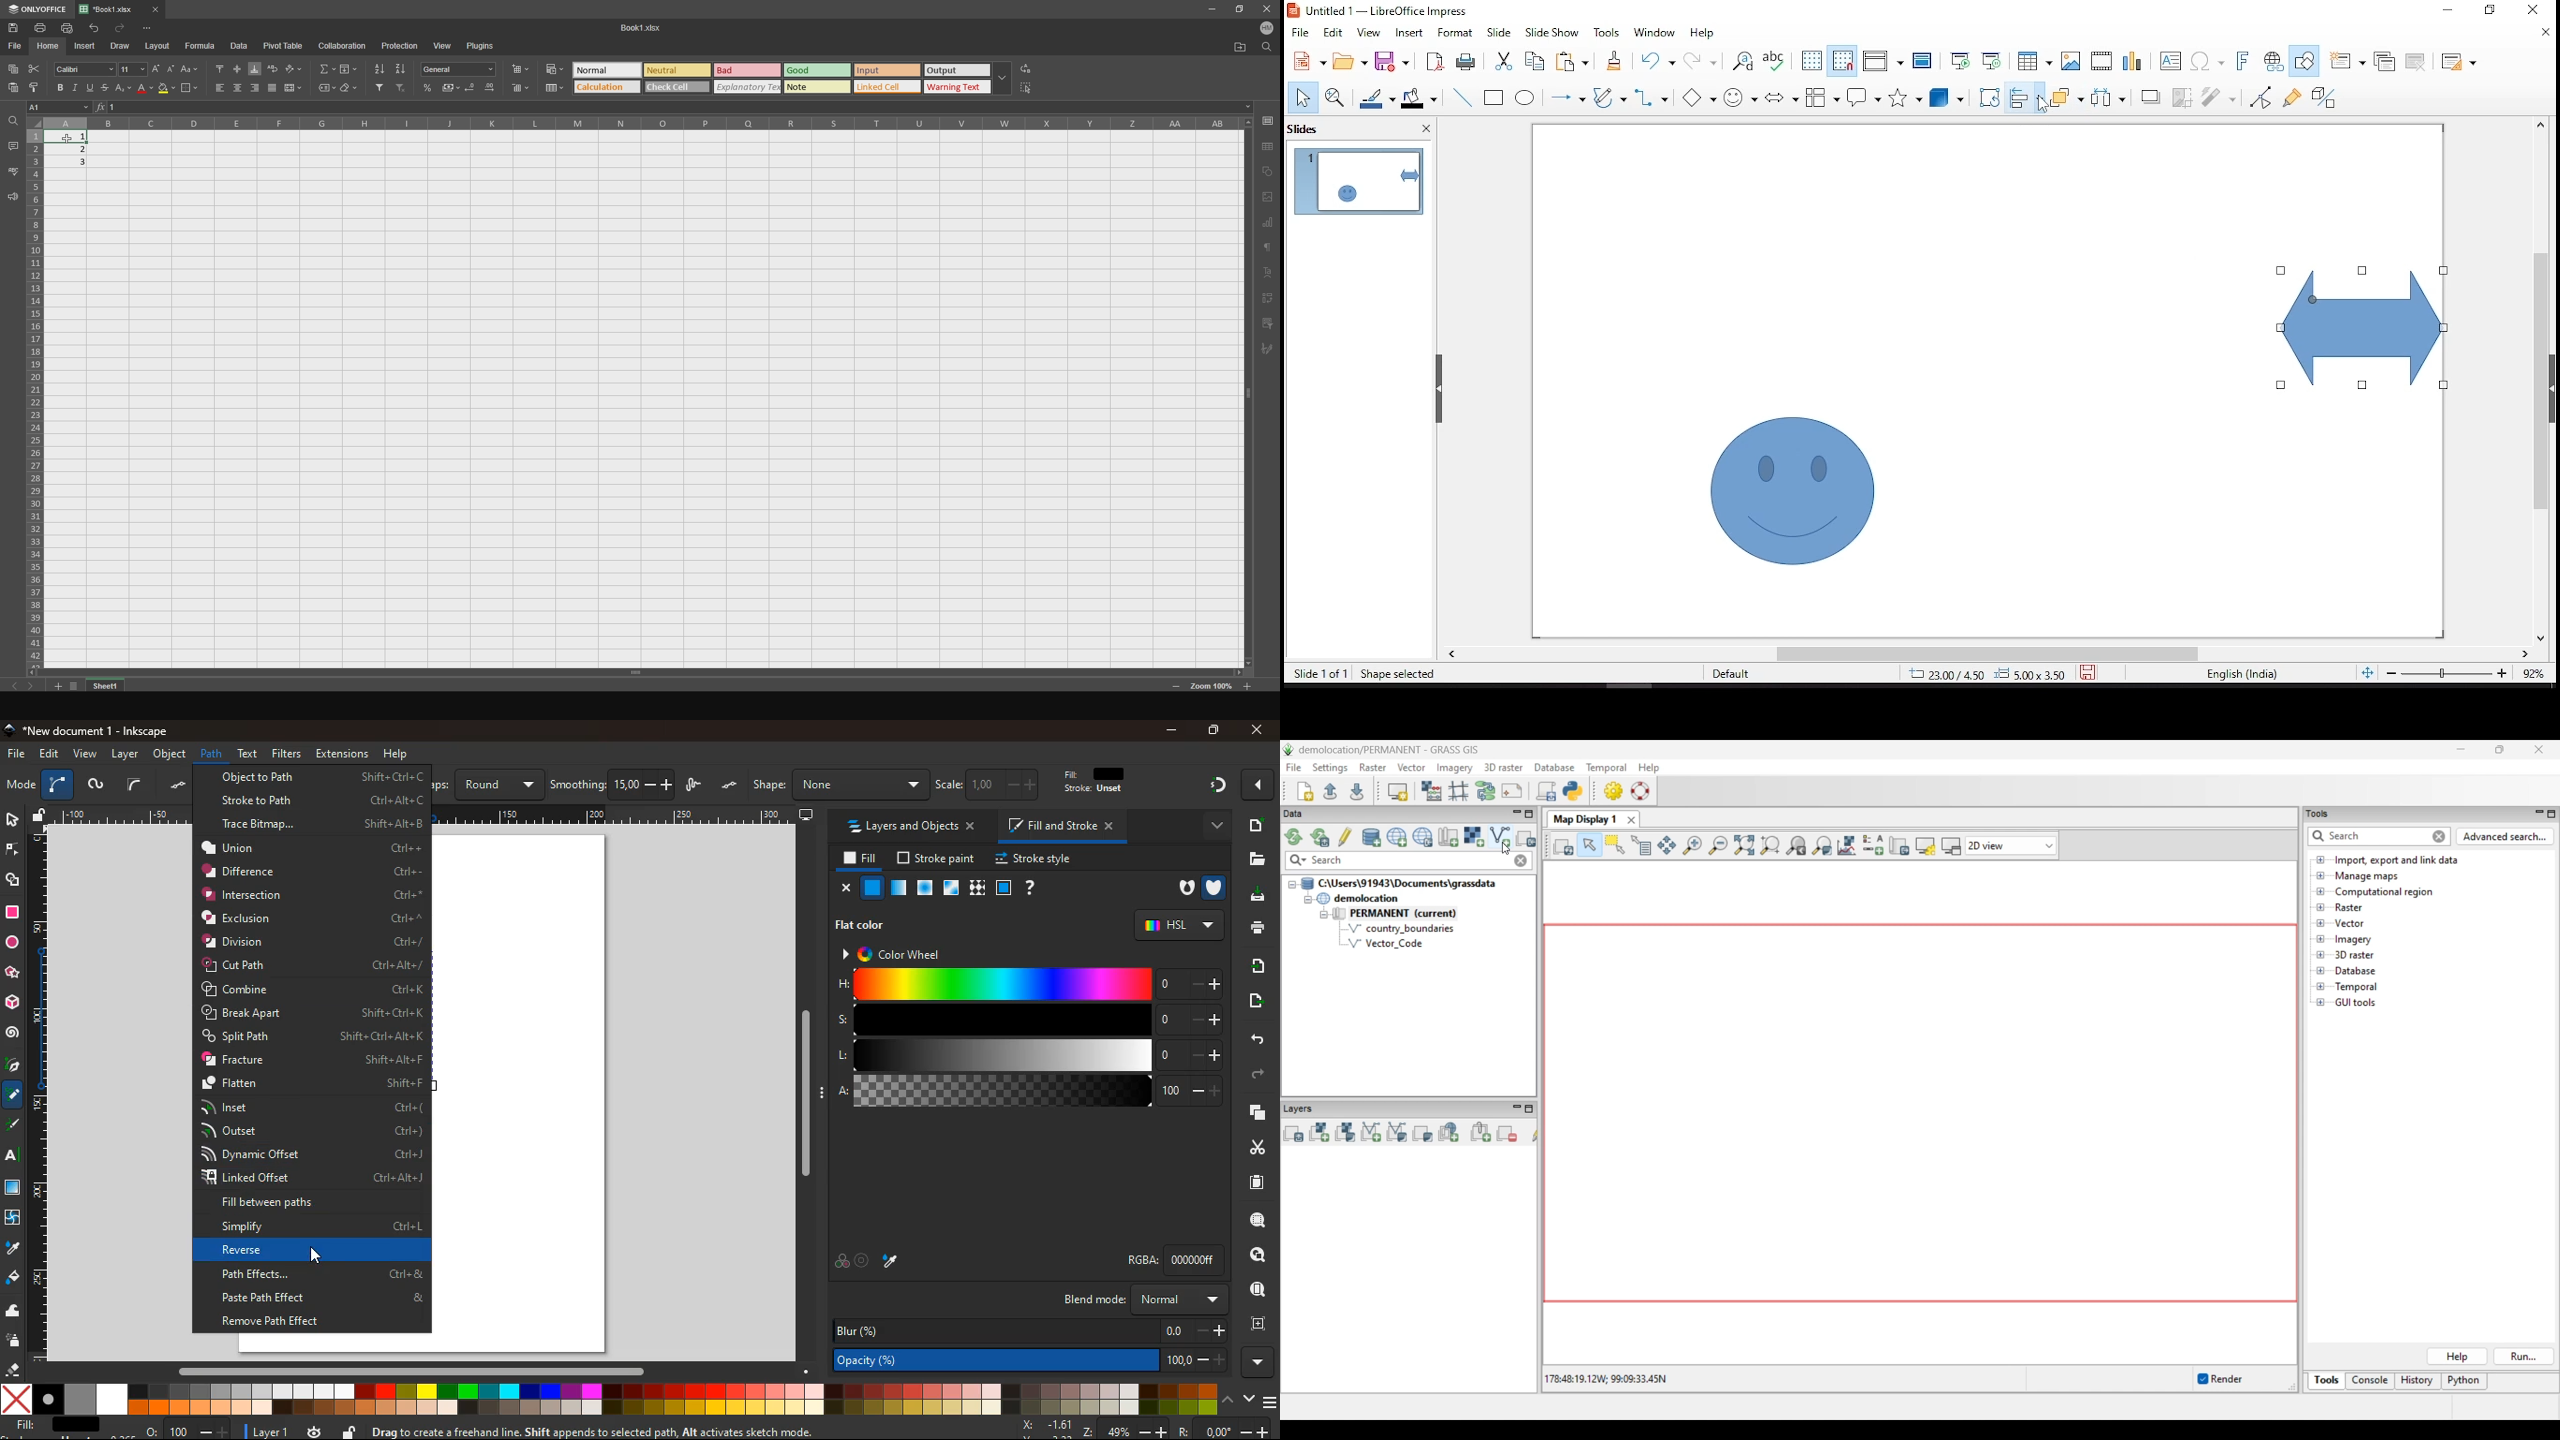 The width and height of the screenshot is (2576, 1456). What do you see at coordinates (452, 87) in the screenshot?
I see `` at bounding box center [452, 87].